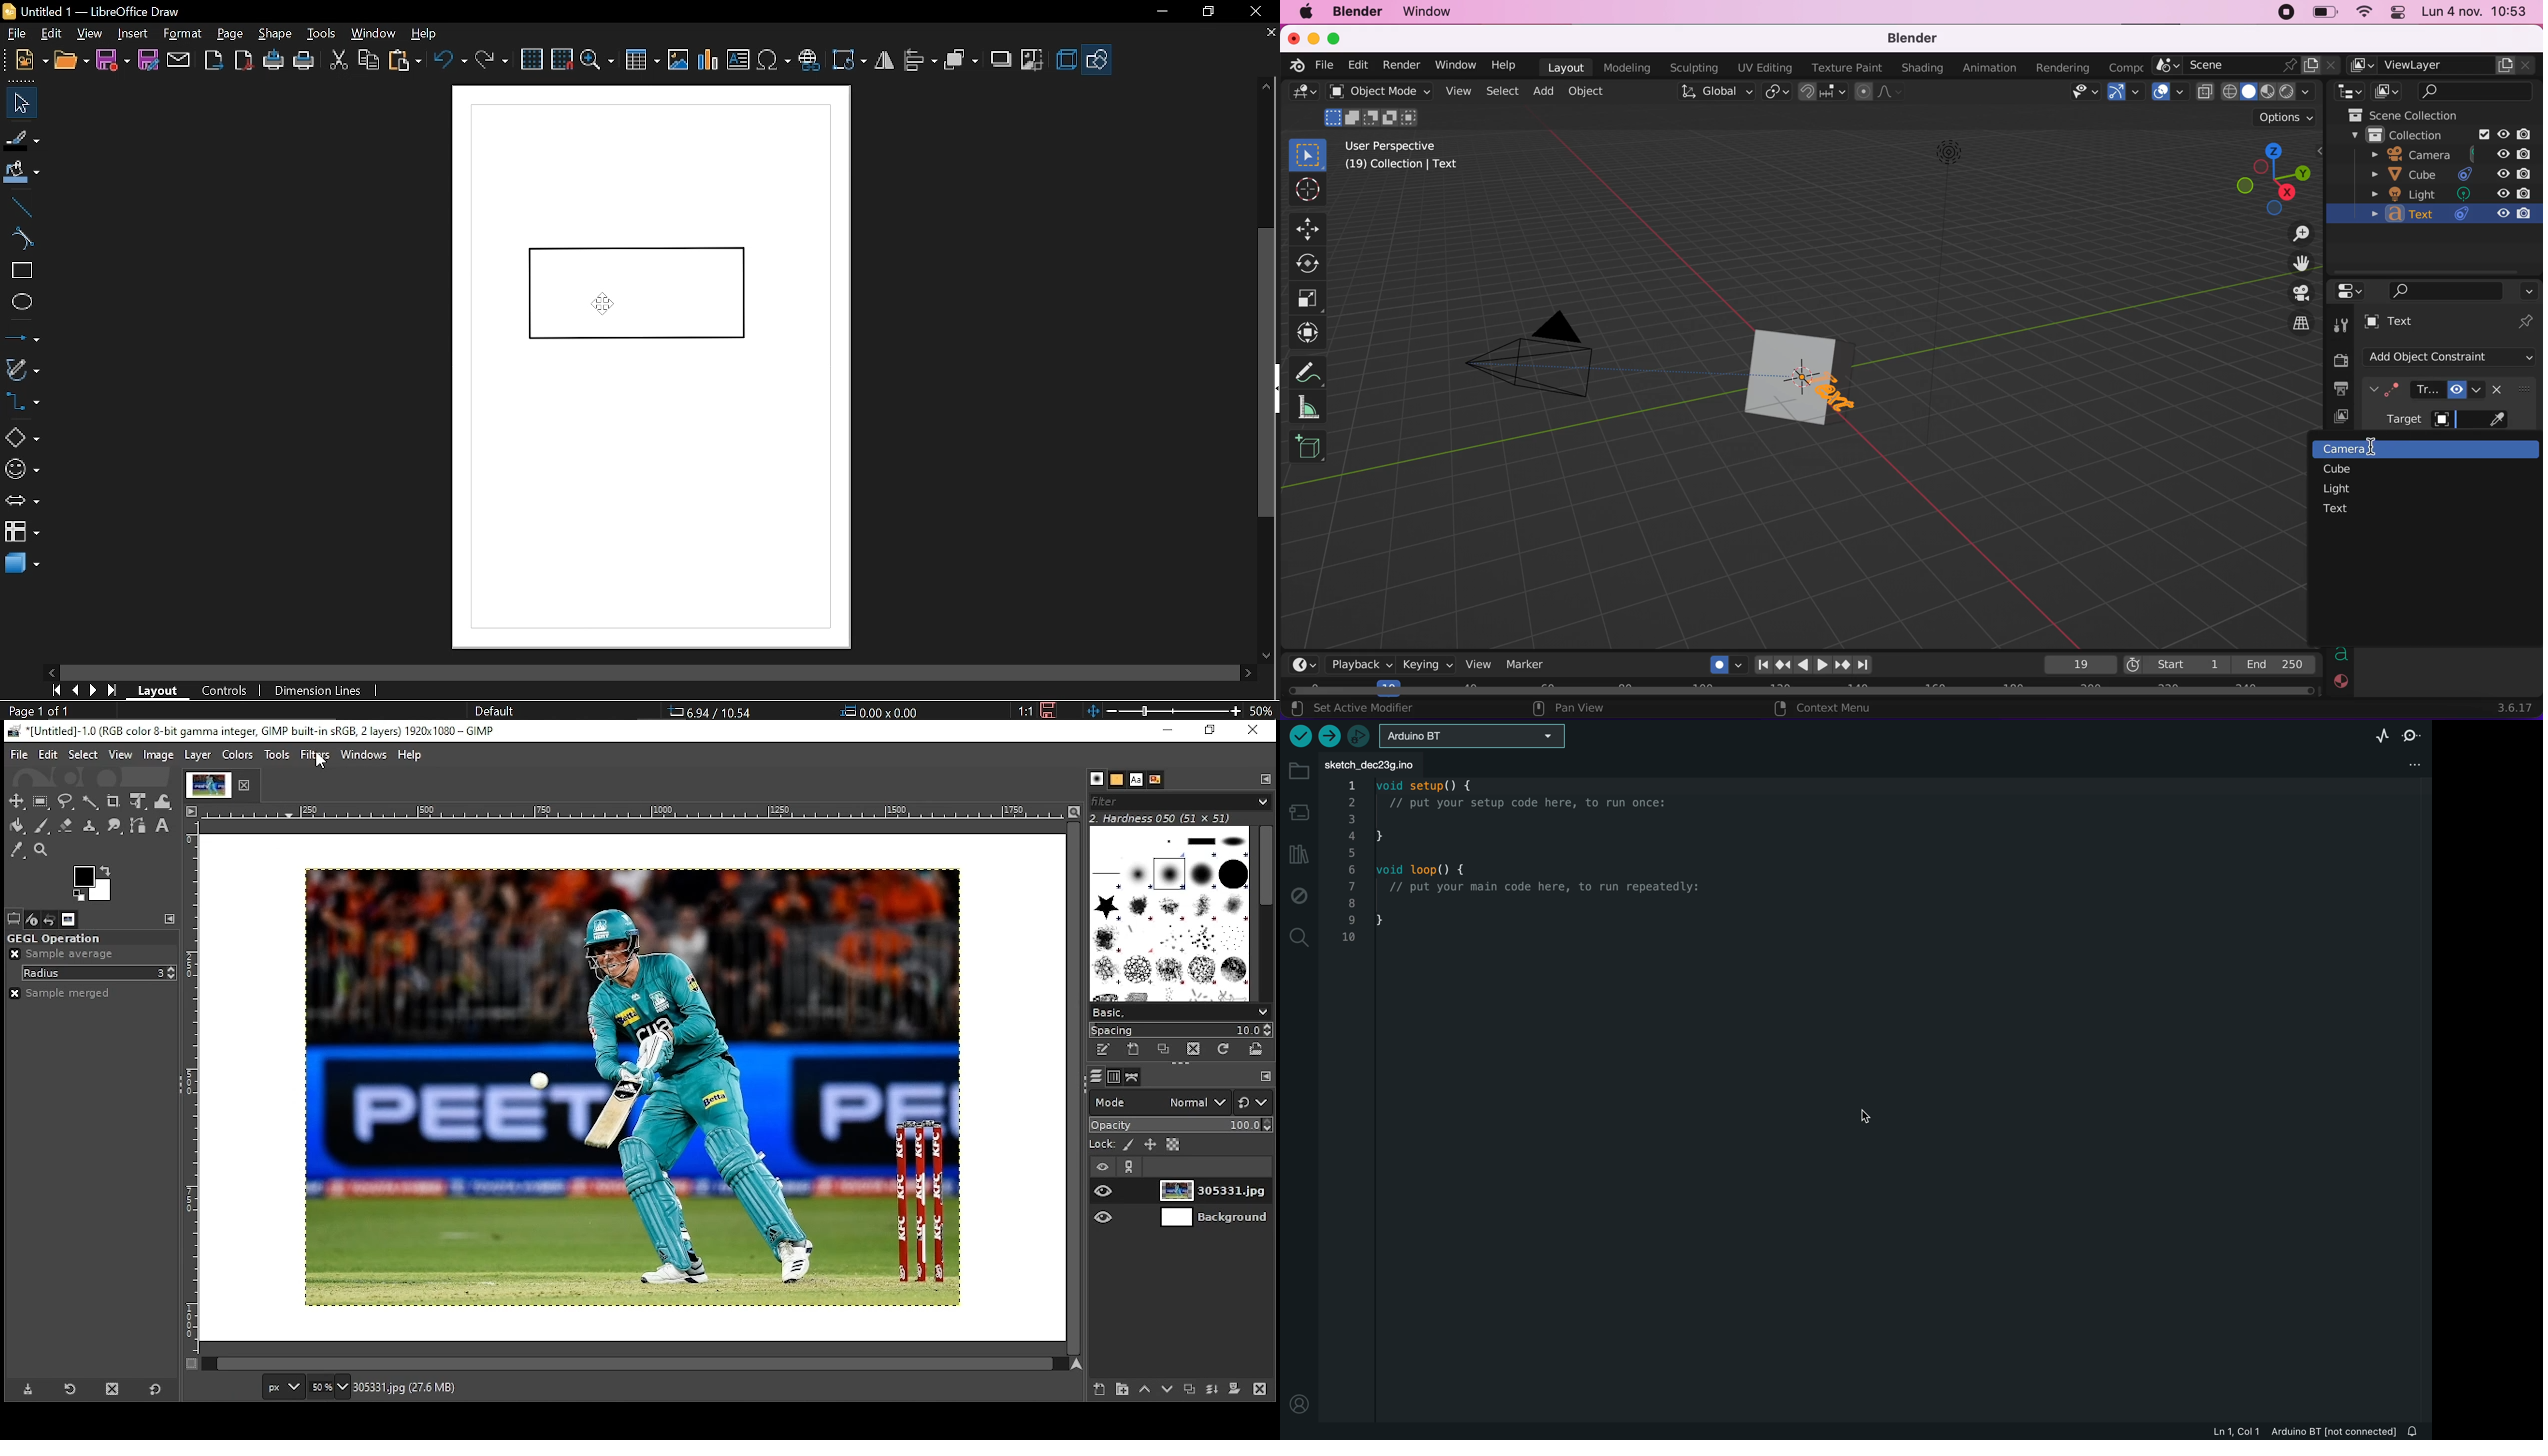 This screenshot has height=1456, width=2548. What do you see at coordinates (113, 1389) in the screenshot?
I see `delete tool preset` at bounding box center [113, 1389].